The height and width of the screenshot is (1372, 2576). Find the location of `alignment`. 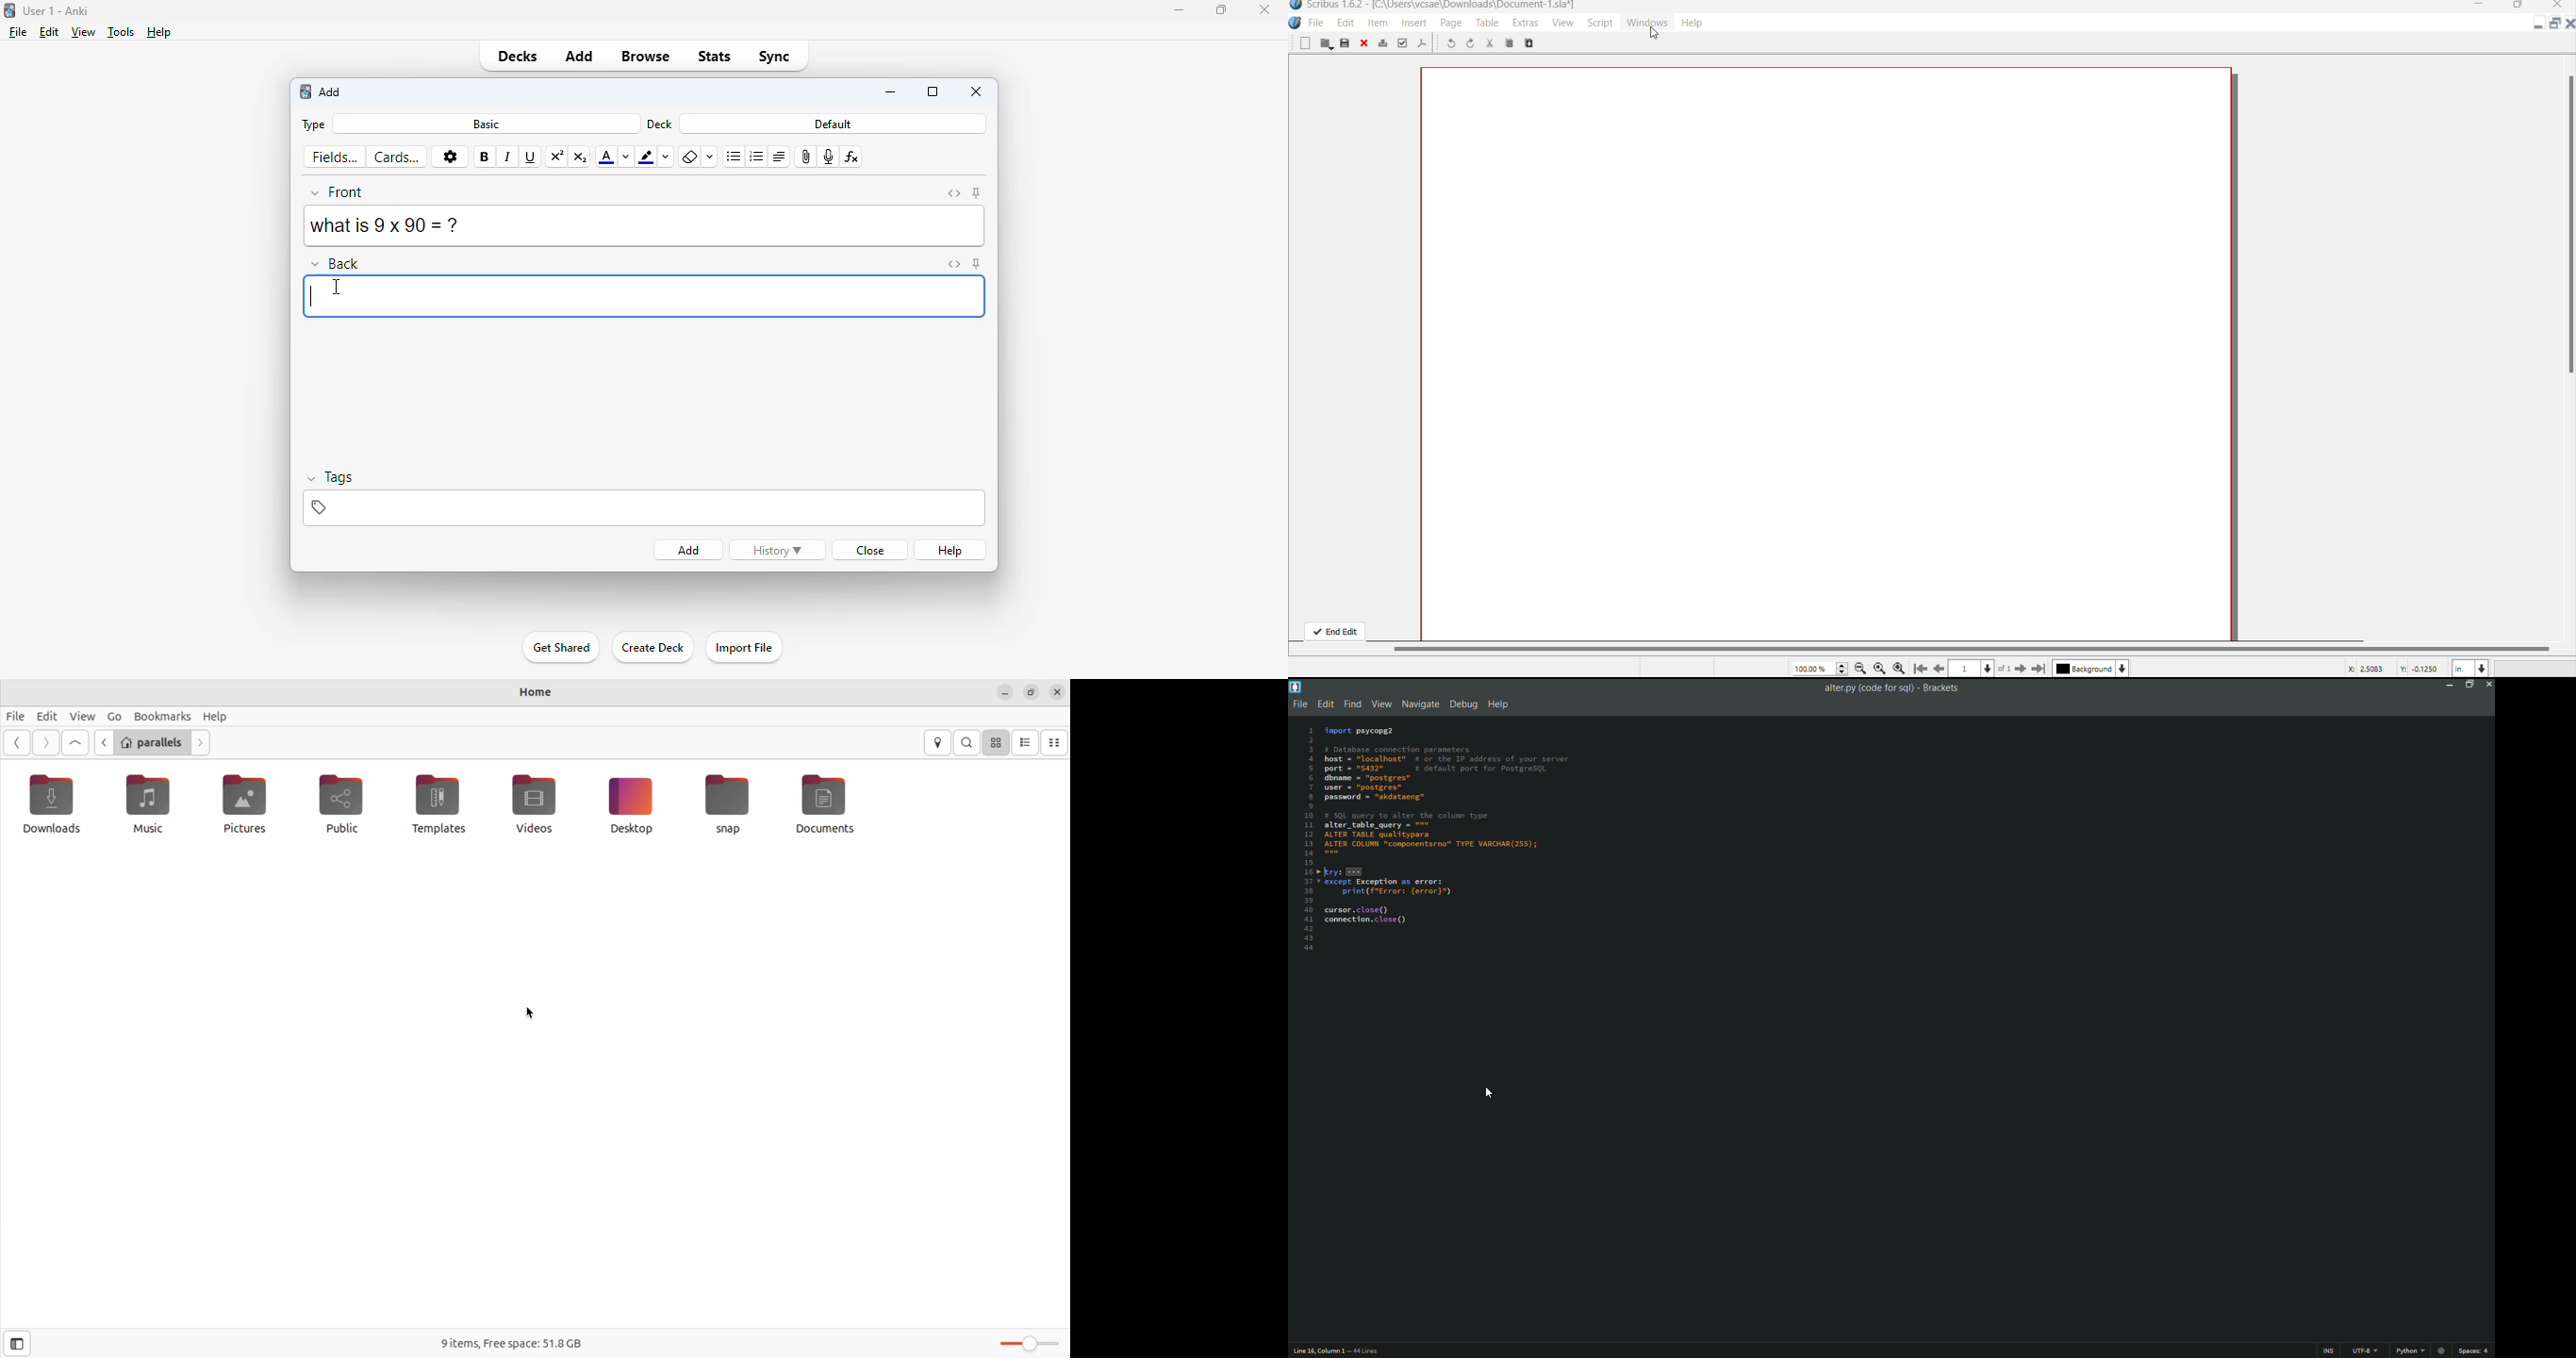

alignment is located at coordinates (779, 157).